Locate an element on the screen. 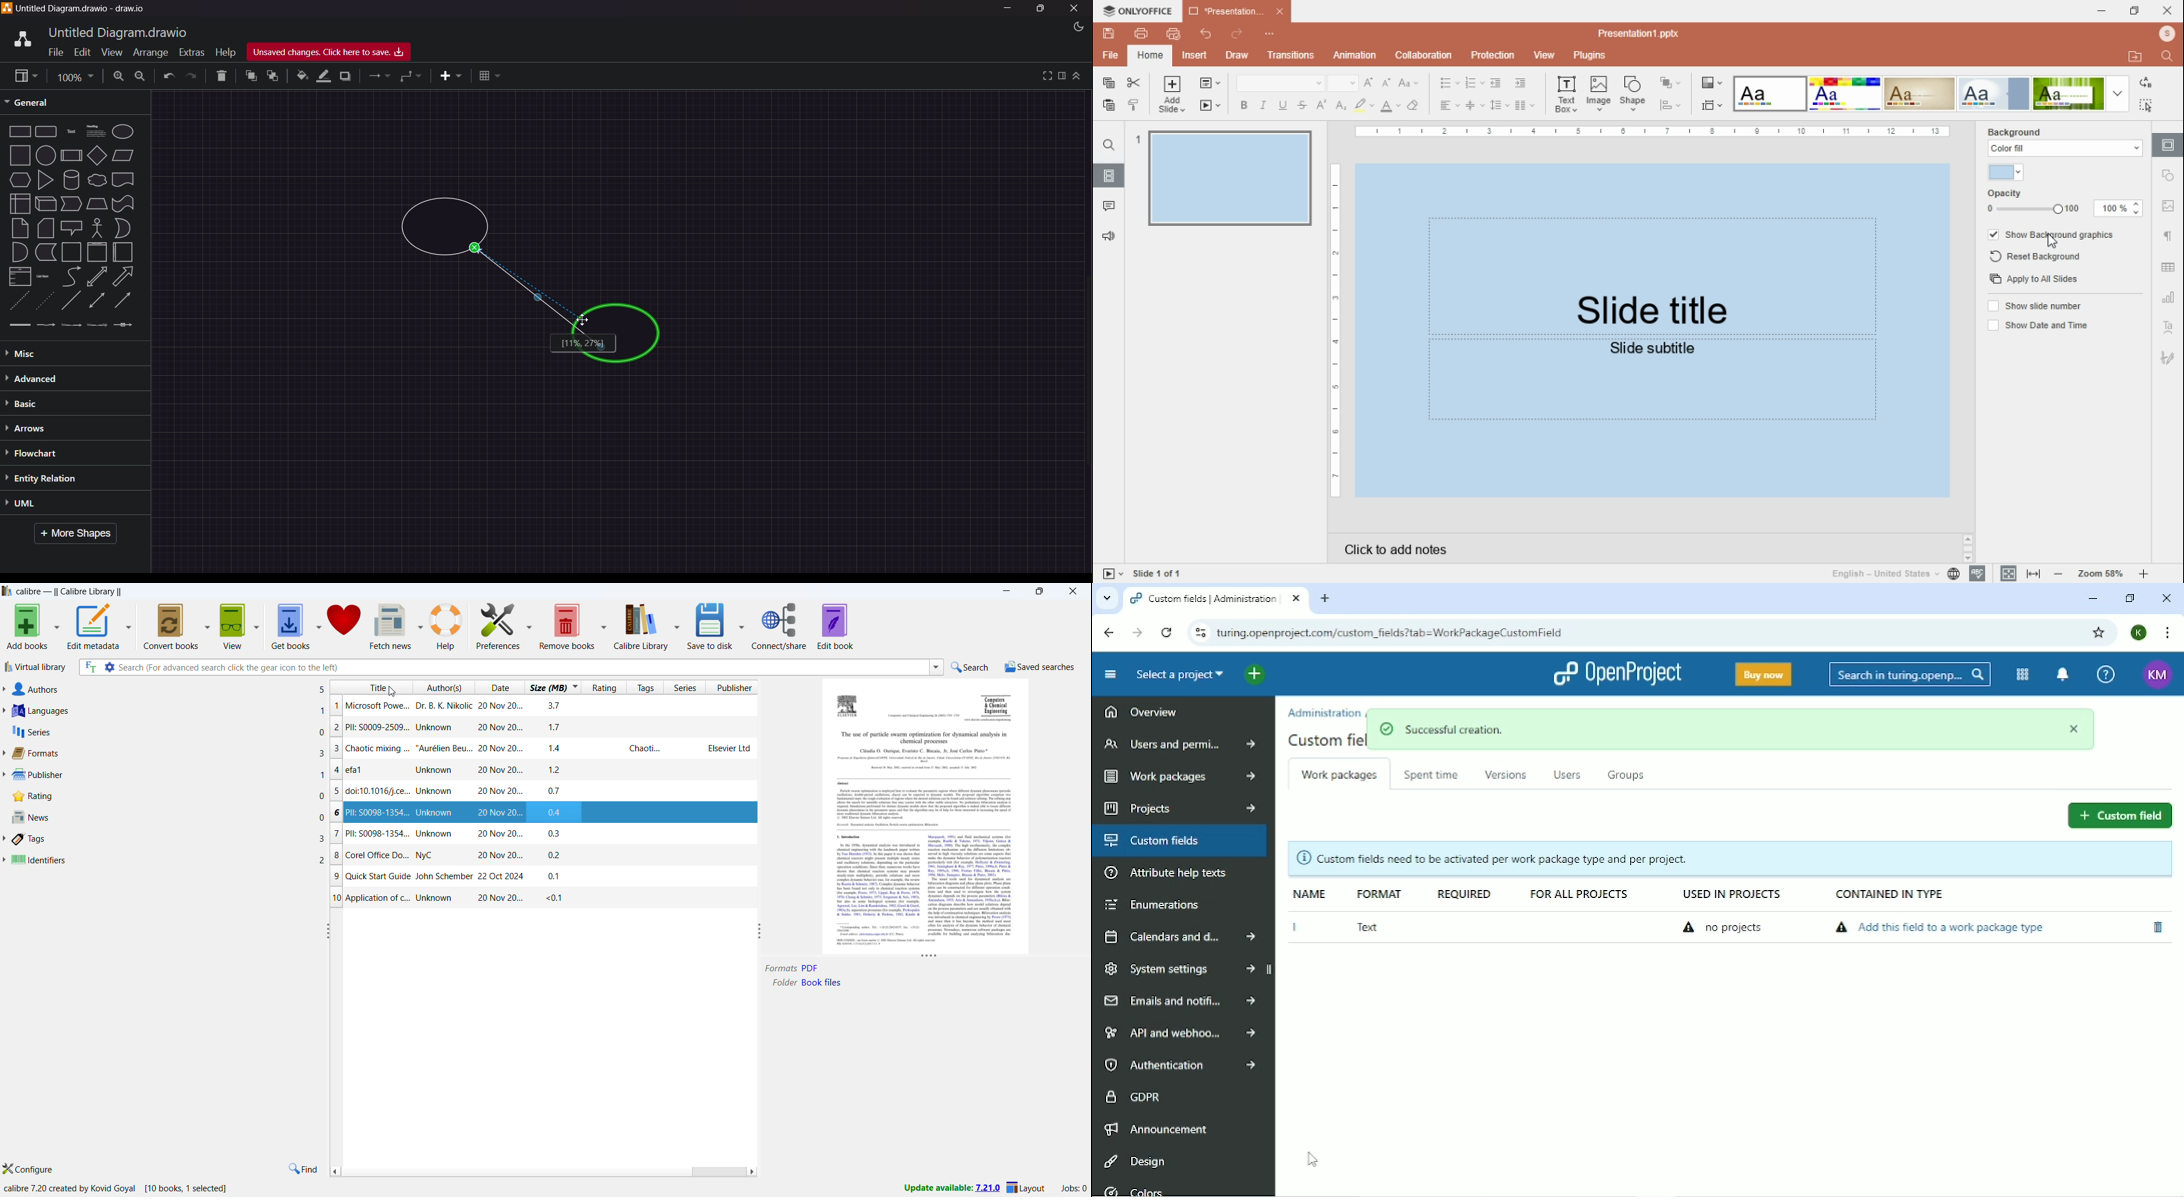  click to add notes is located at coordinates (1397, 551).